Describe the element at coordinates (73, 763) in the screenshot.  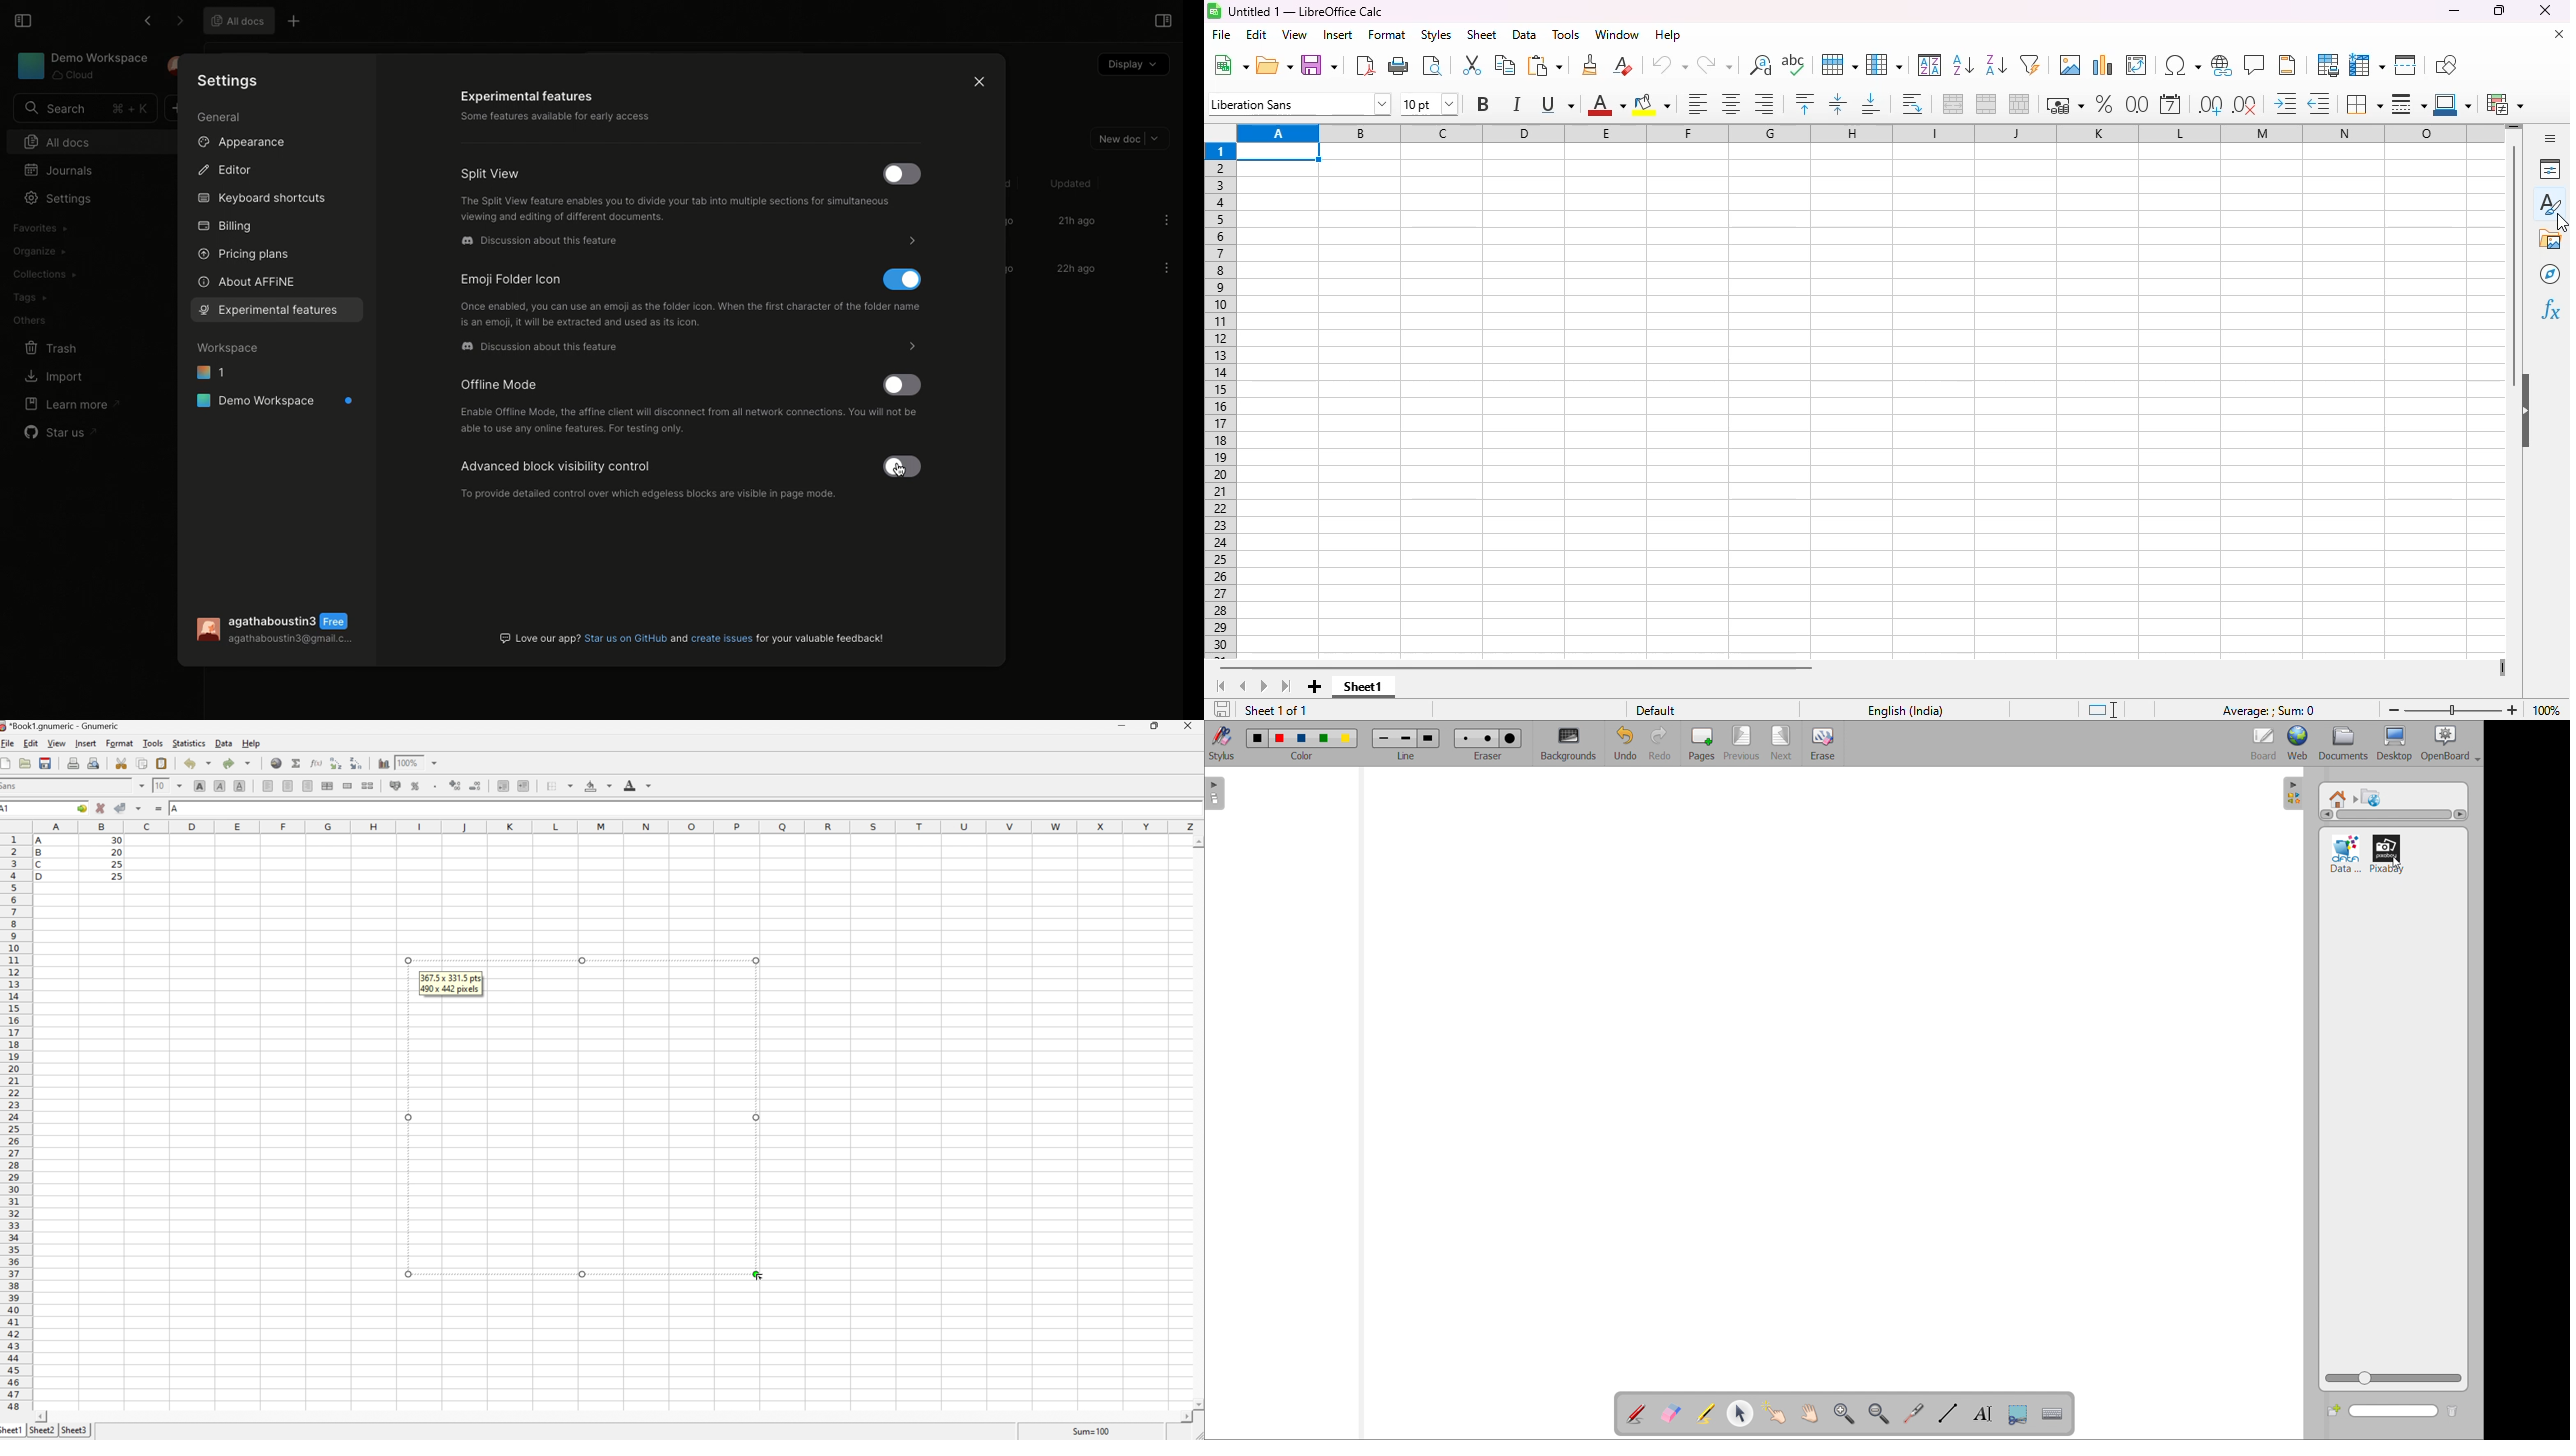
I see `Print the current file` at that location.